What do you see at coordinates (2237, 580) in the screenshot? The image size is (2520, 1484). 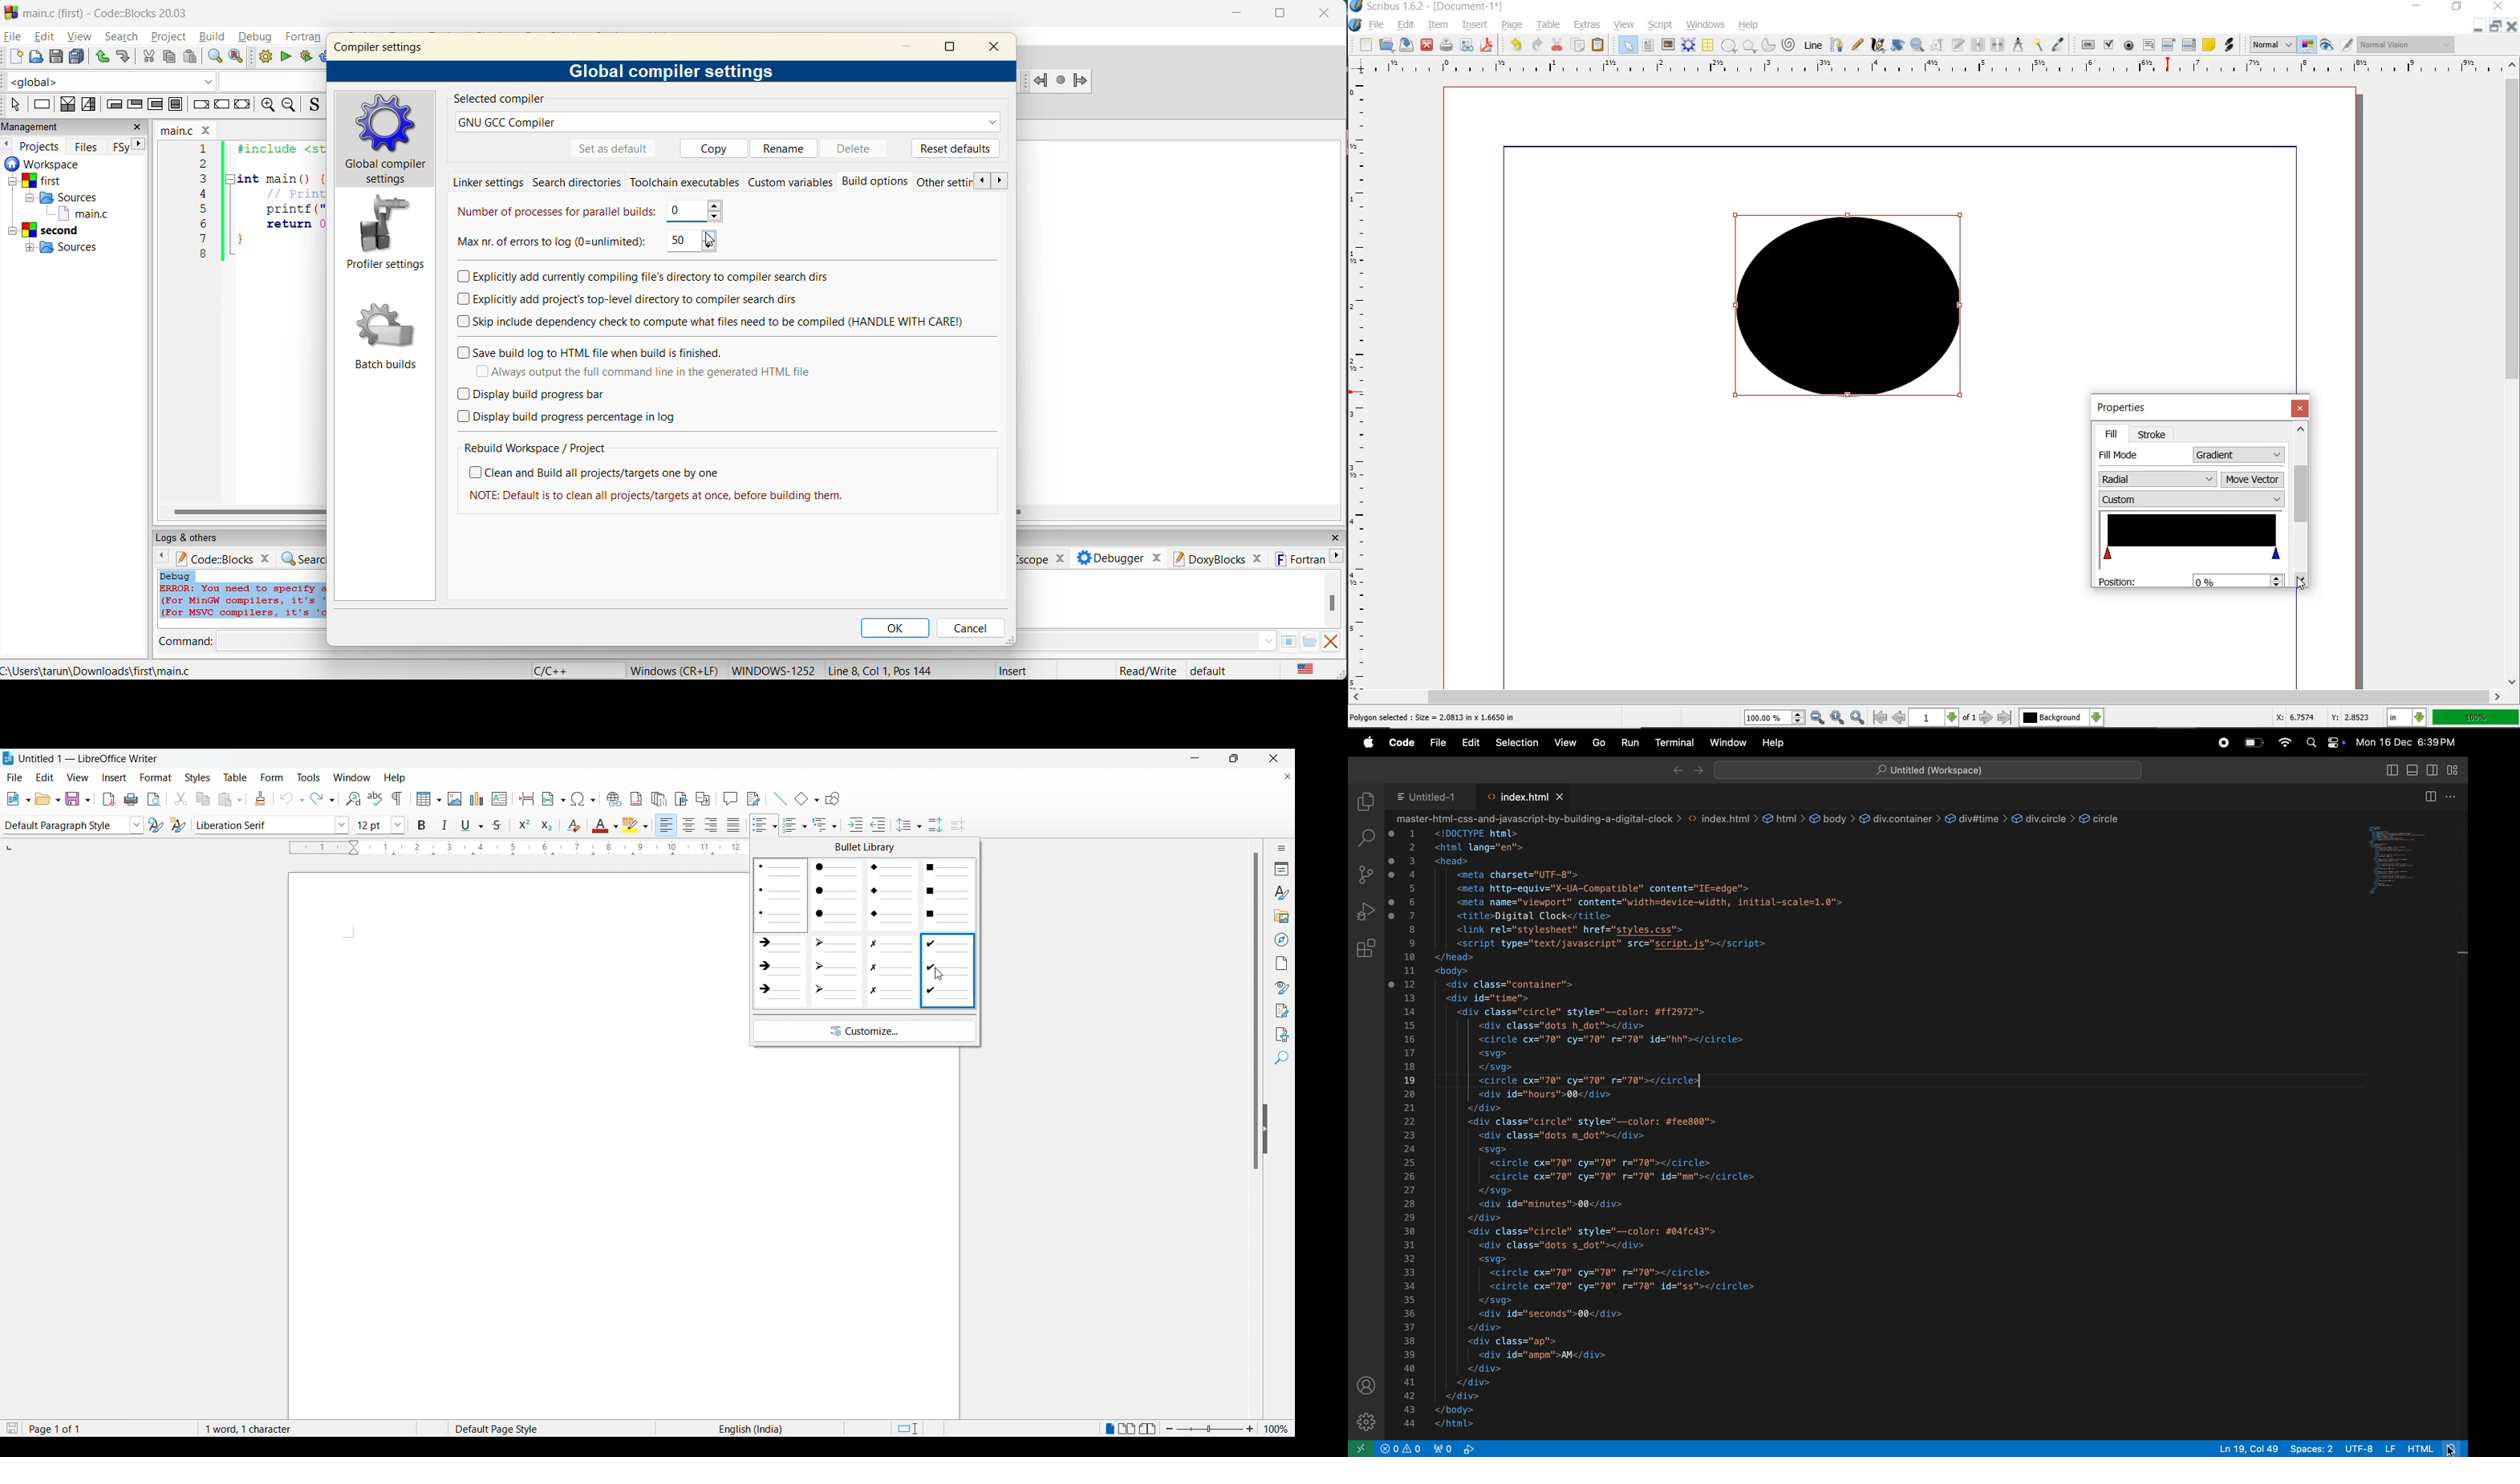 I see `position` at bounding box center [2237, 580].